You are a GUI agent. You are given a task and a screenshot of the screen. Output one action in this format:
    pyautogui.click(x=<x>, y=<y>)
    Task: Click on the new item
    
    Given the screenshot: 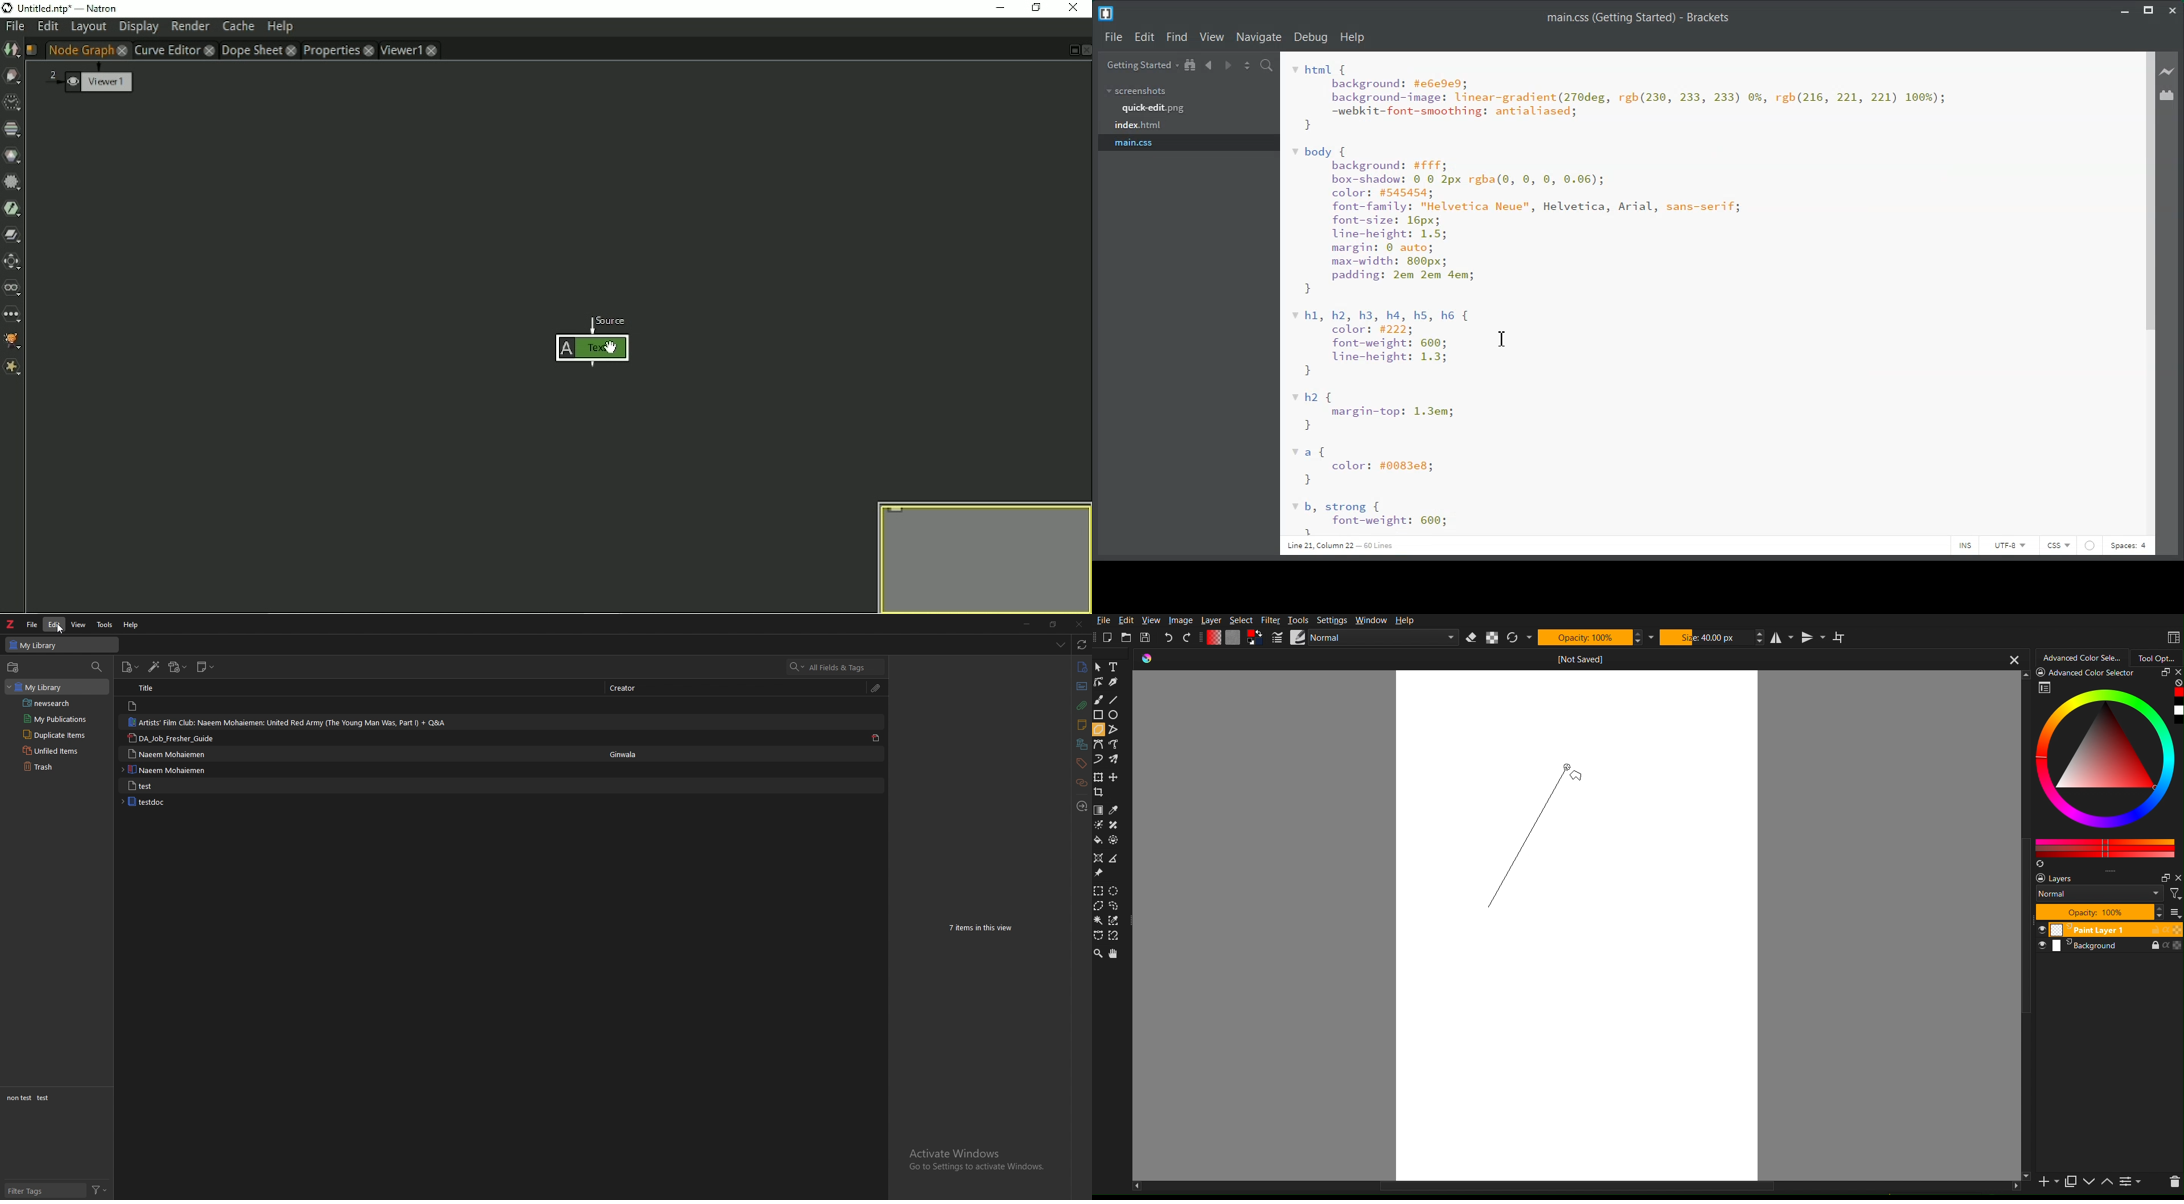 What is the action you would take?
    pyautogui.click(x=131, y=667)
    